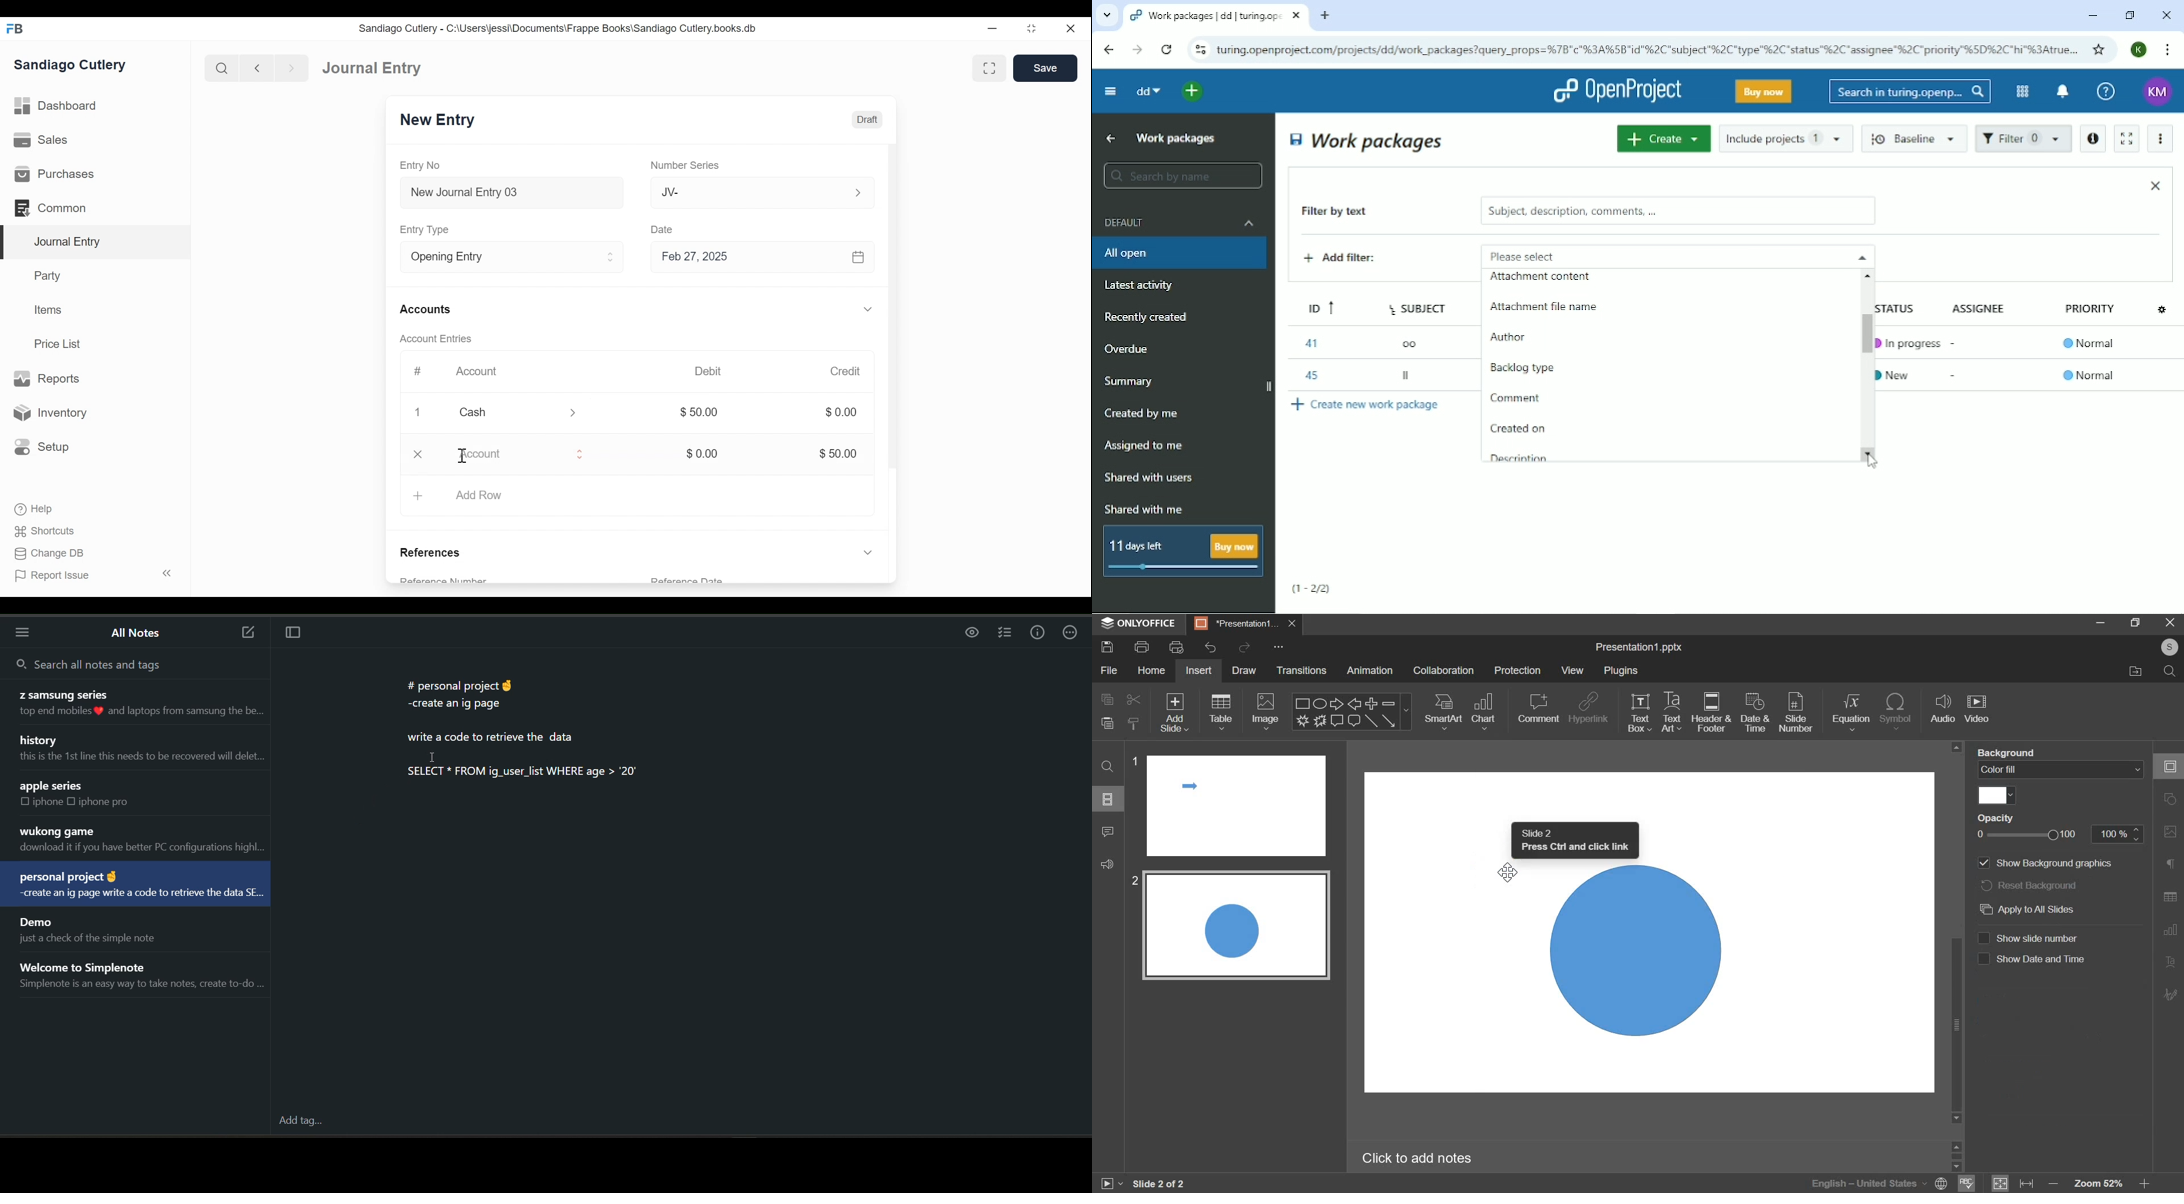 The image size is (2184, 1204). I want to click on Navigate back, so click(256, 68).